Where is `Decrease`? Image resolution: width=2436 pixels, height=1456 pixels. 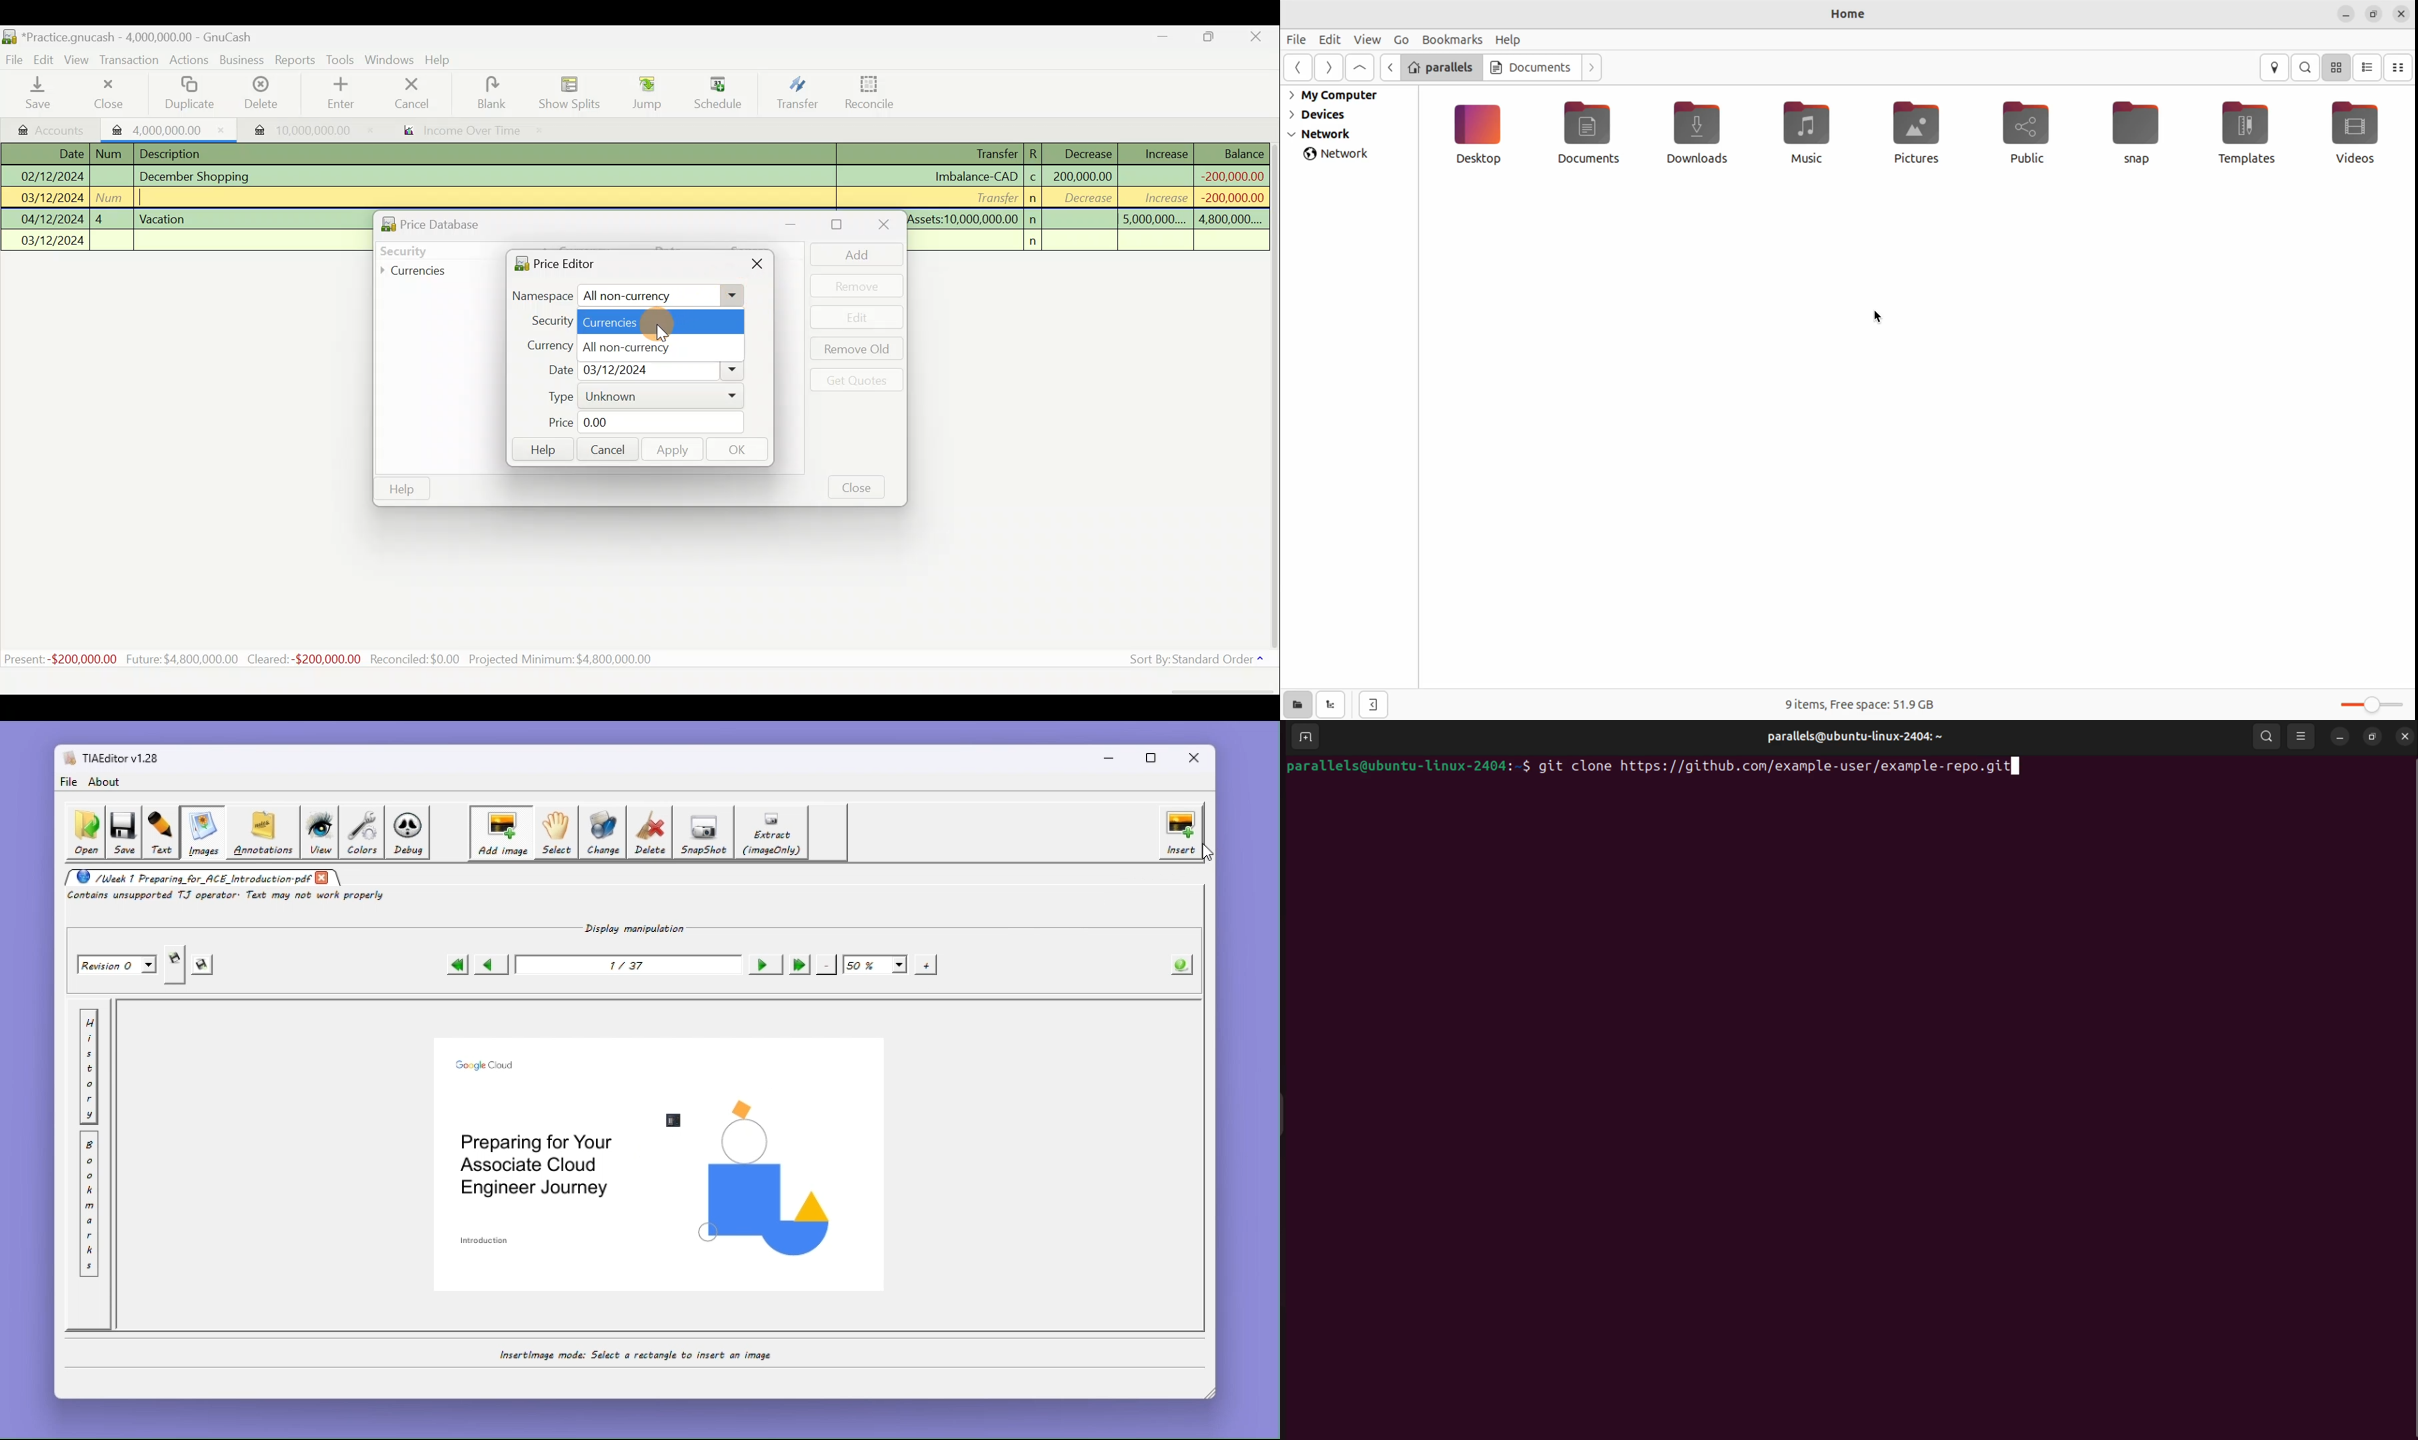
Decrease is located at coordinates (1087, 153).